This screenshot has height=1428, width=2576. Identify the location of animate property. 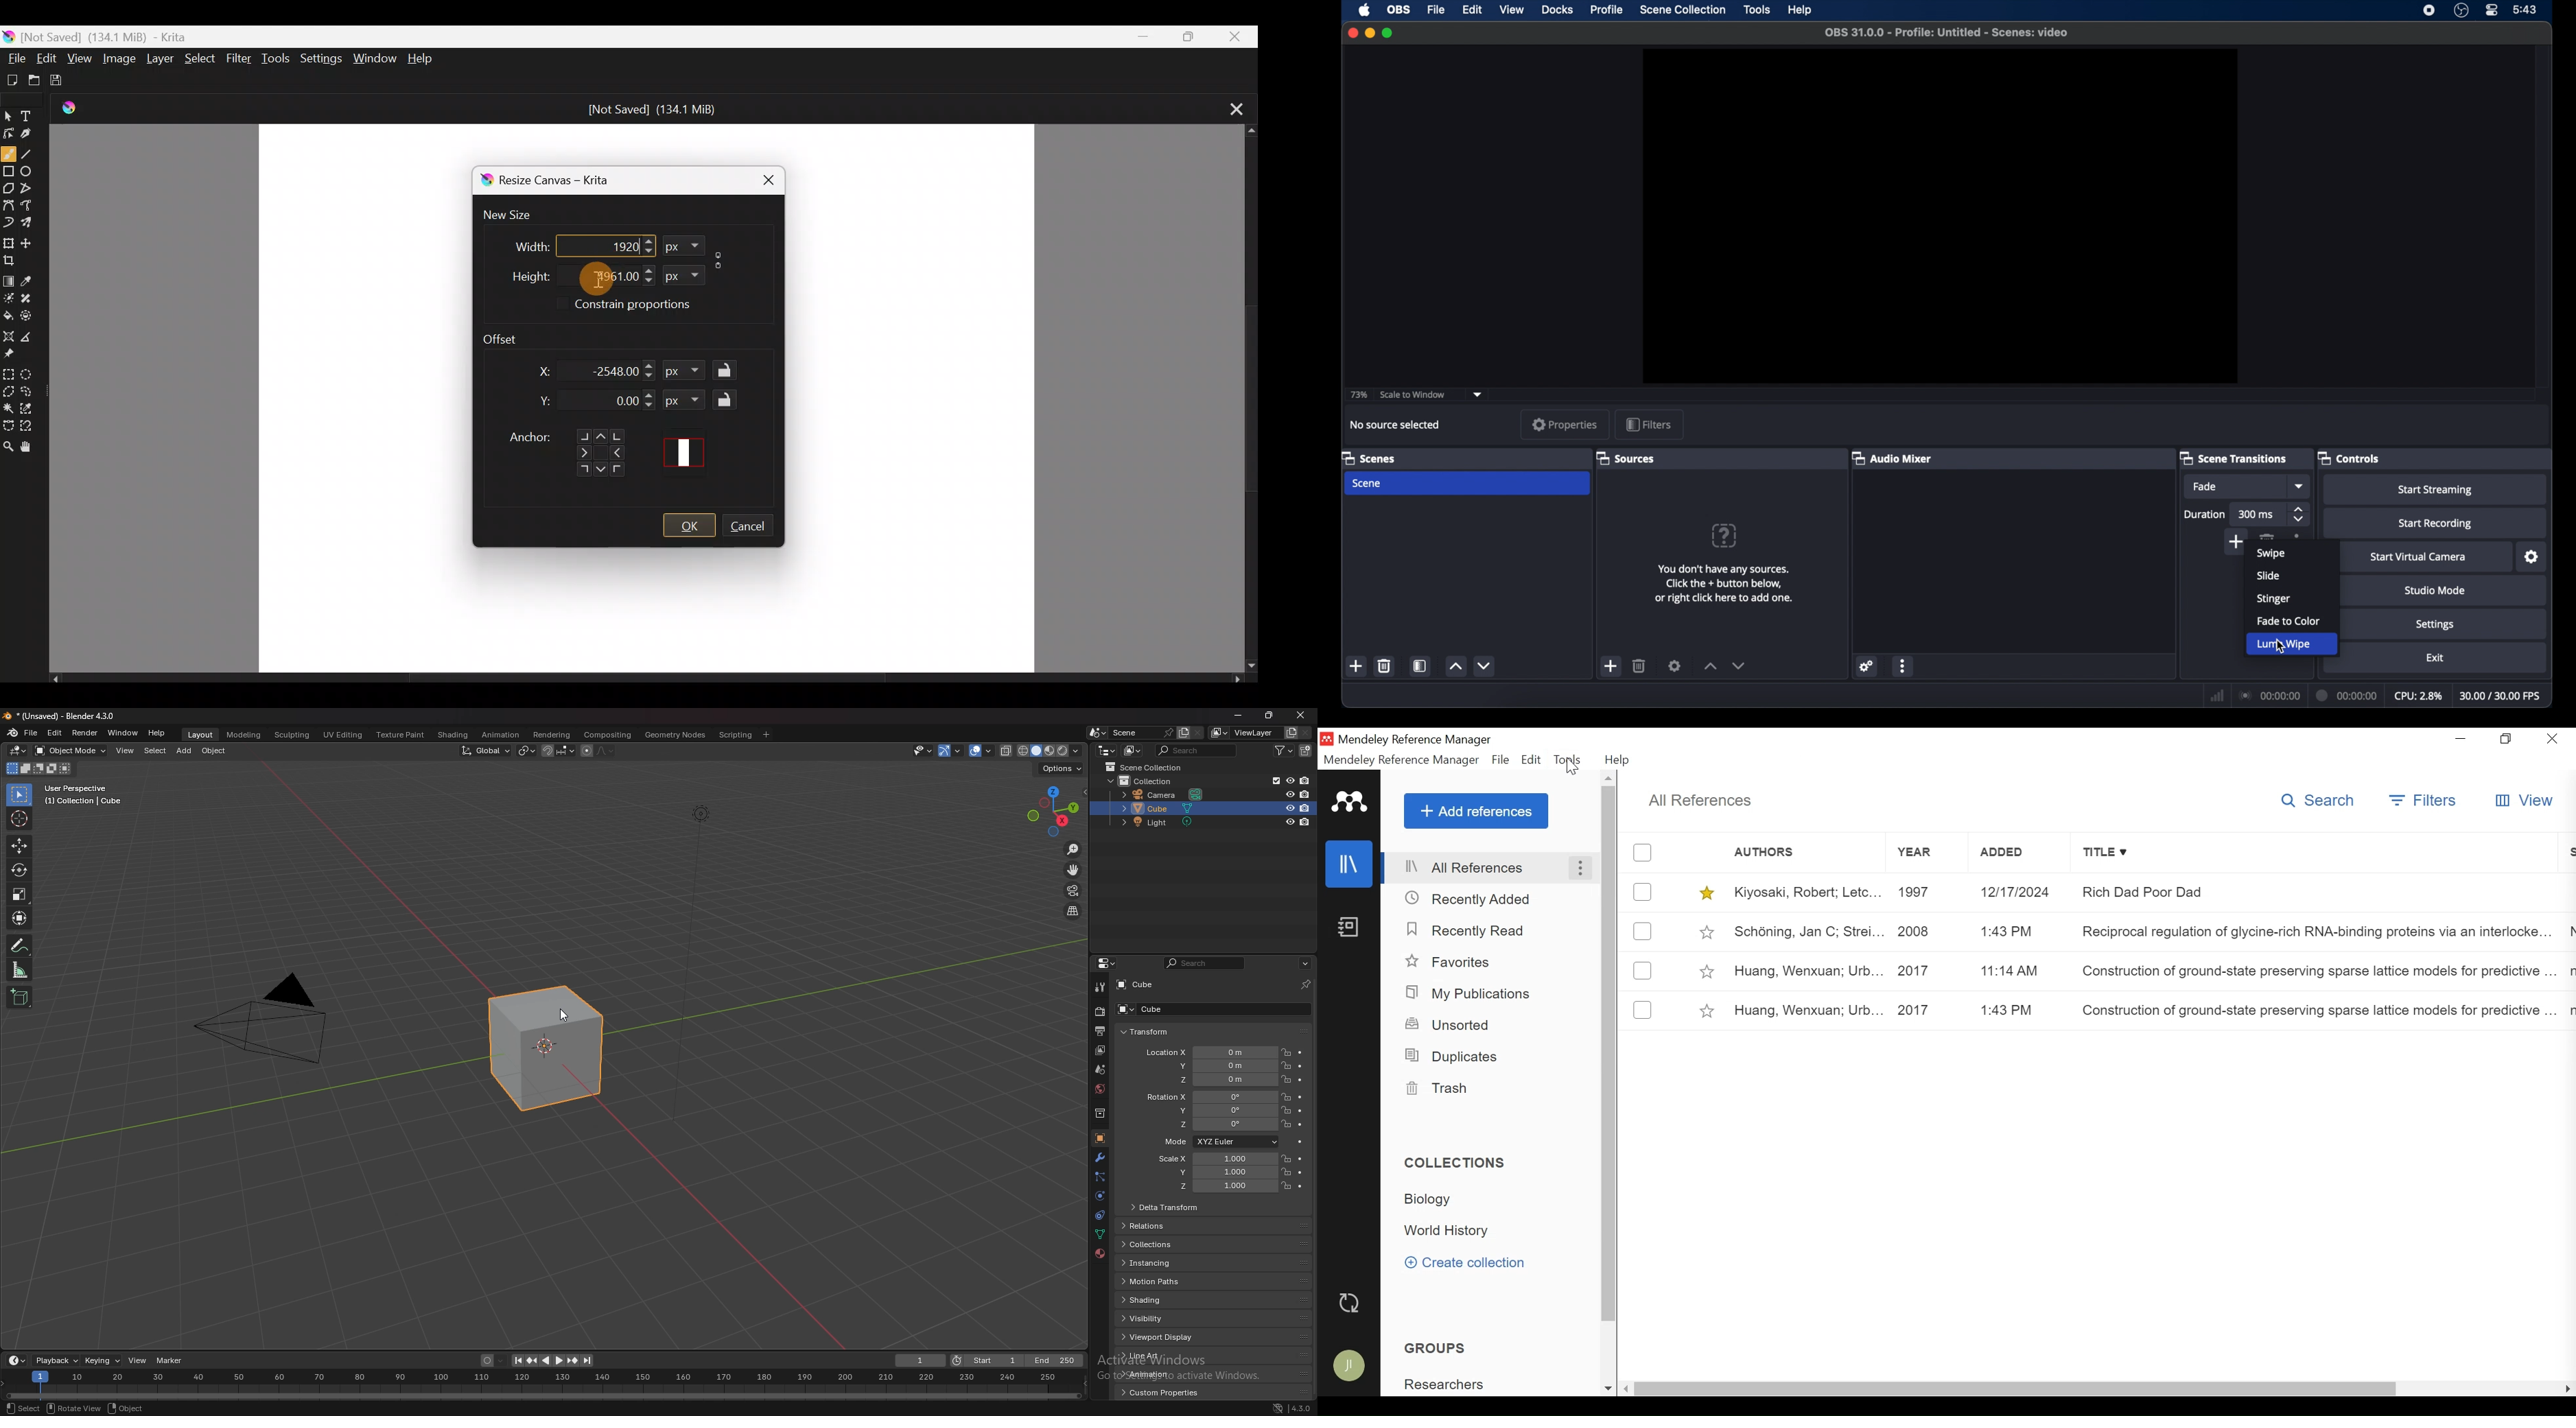
(1300, 1159).